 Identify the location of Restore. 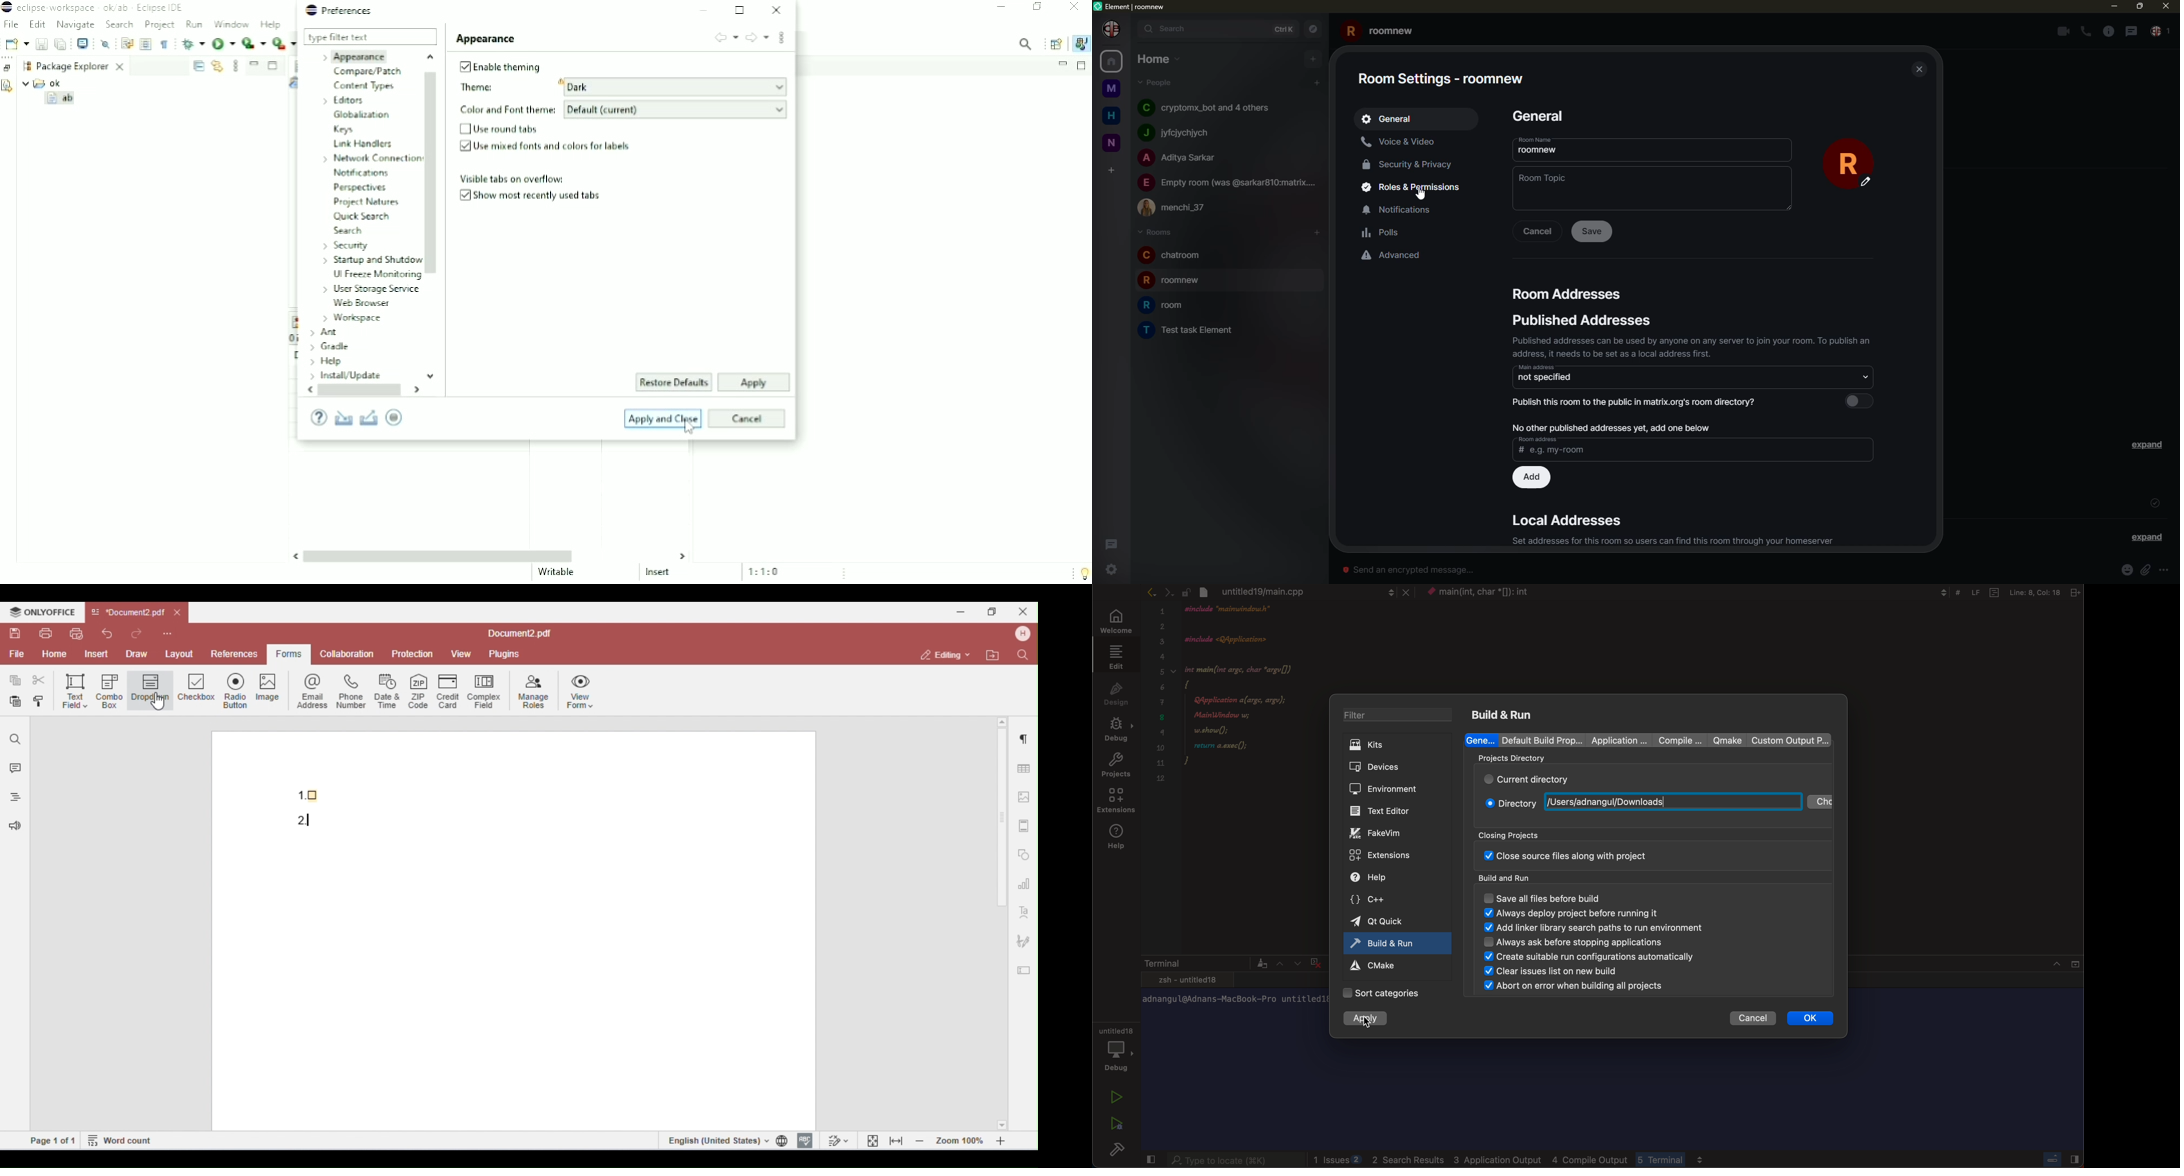
(8, 67).